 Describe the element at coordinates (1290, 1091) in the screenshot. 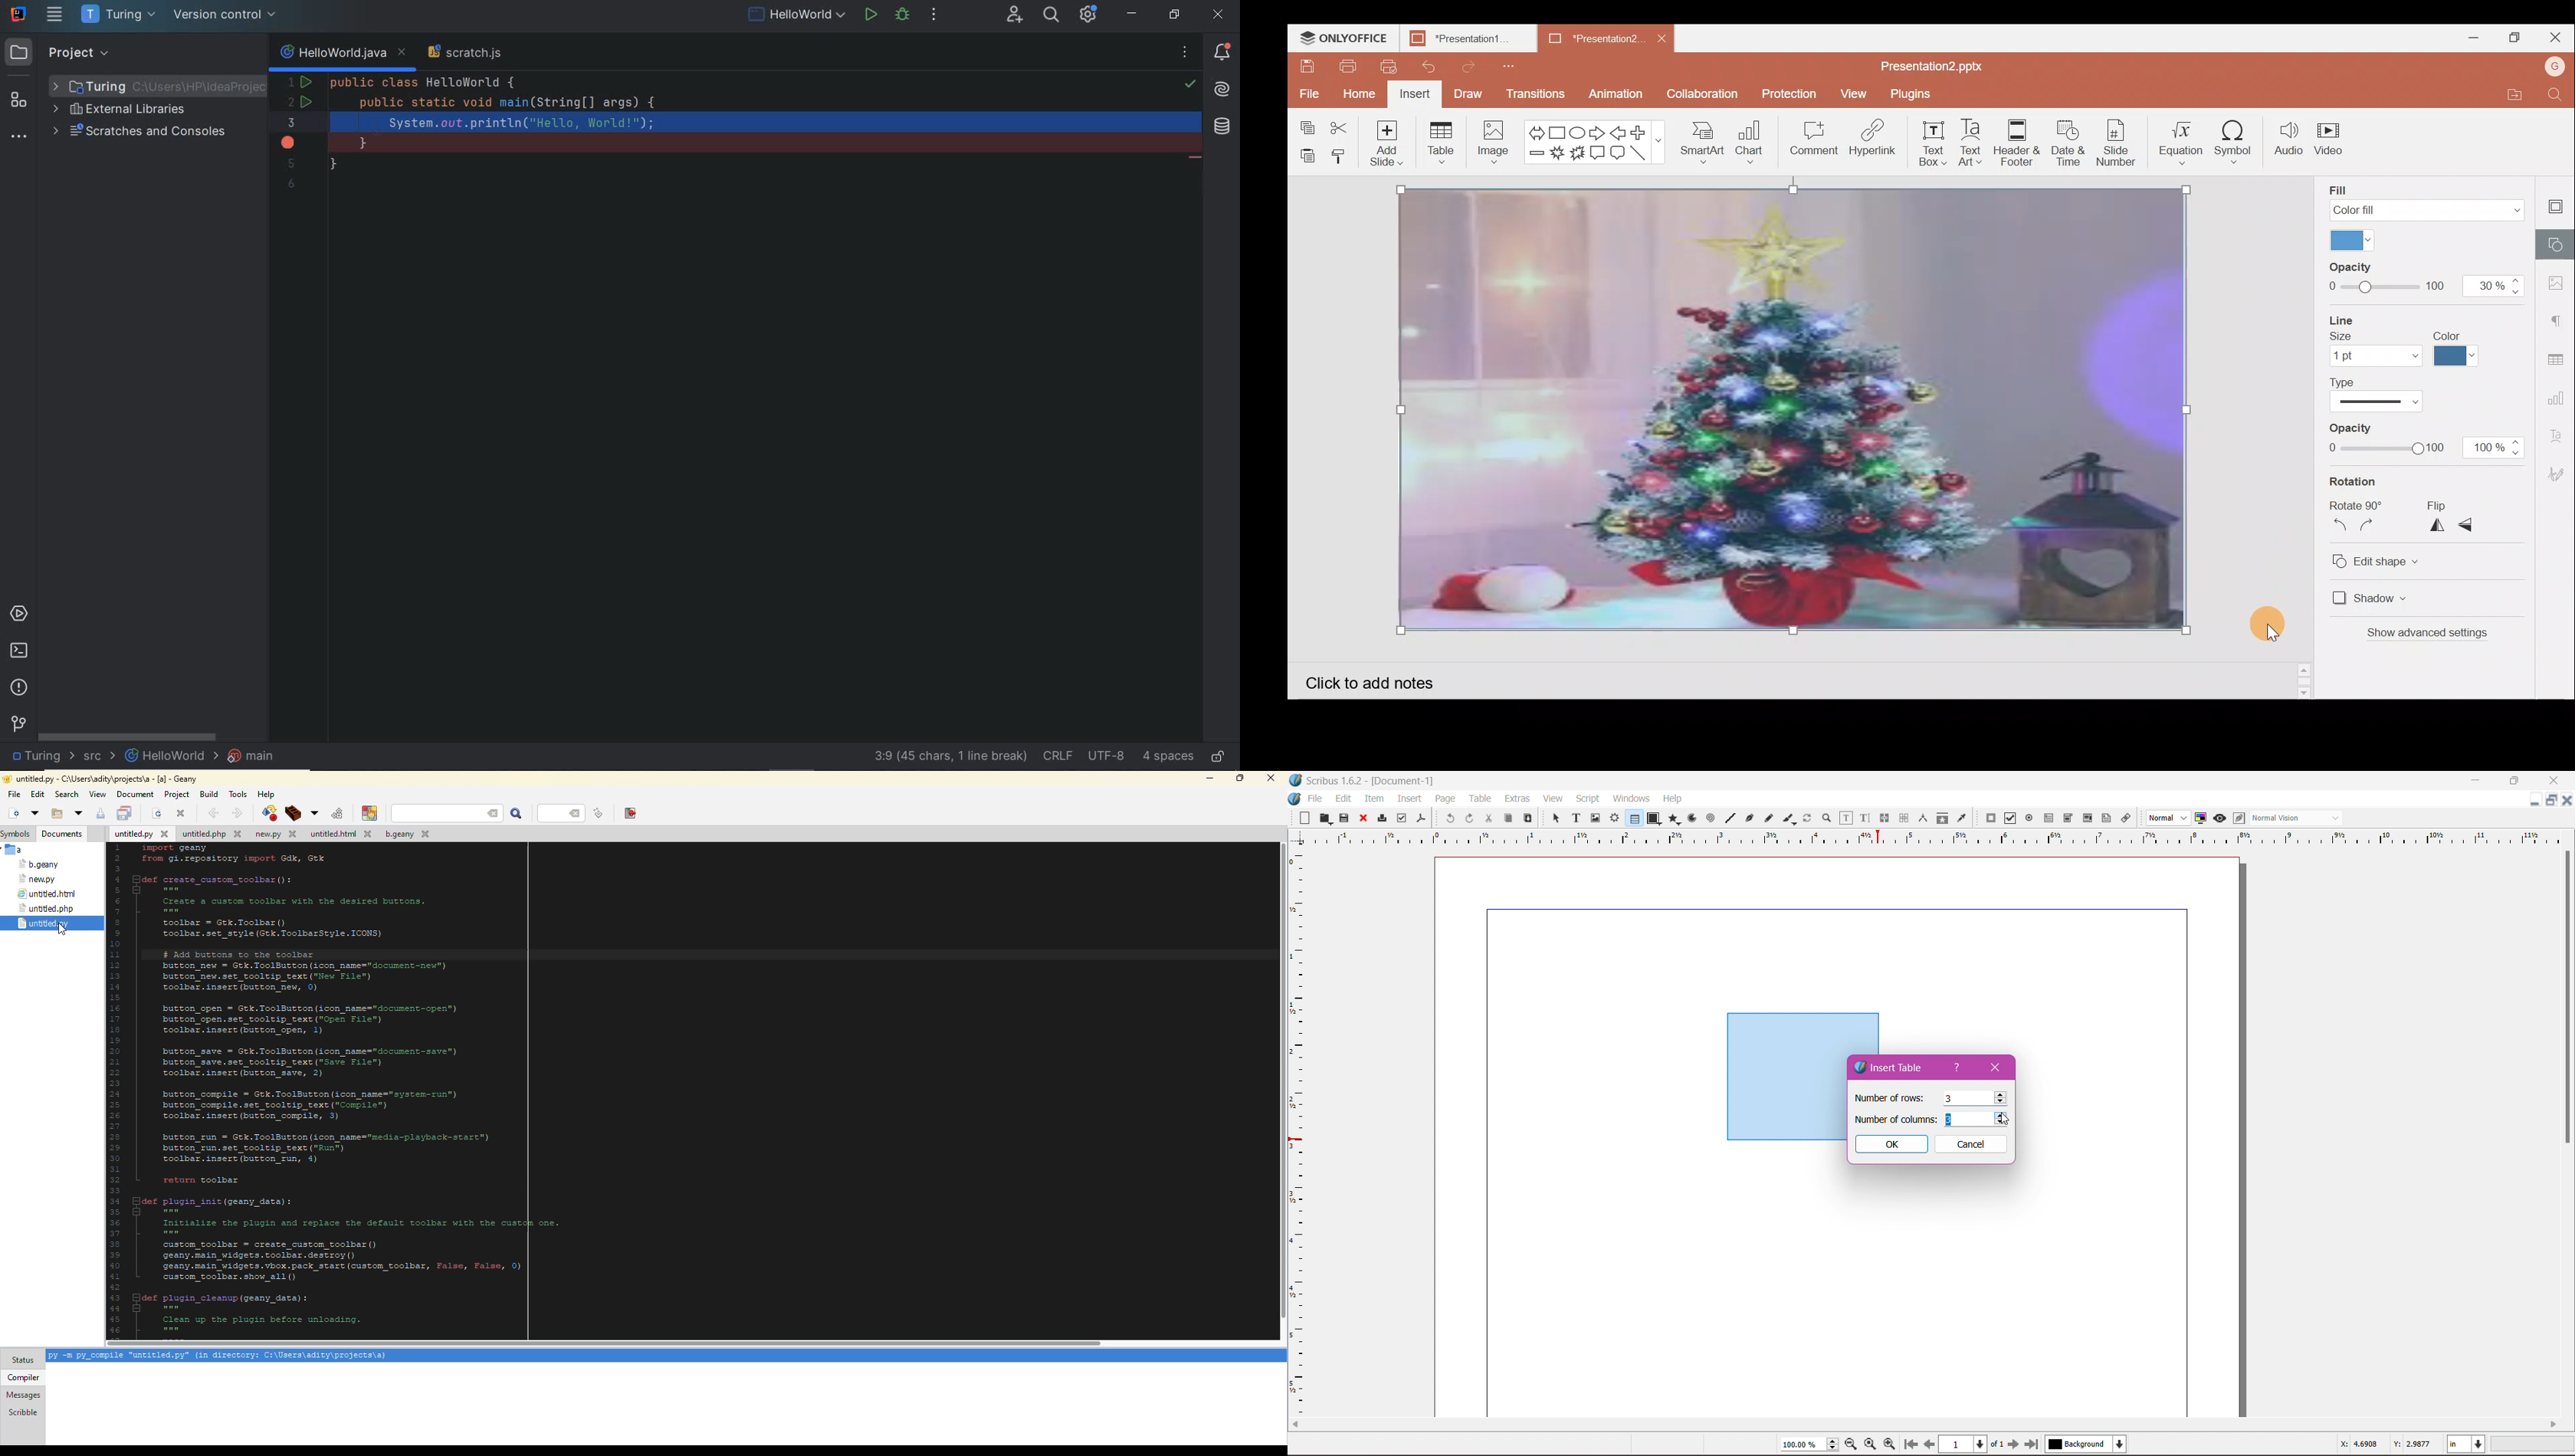

I see `scroll bar` at that location.